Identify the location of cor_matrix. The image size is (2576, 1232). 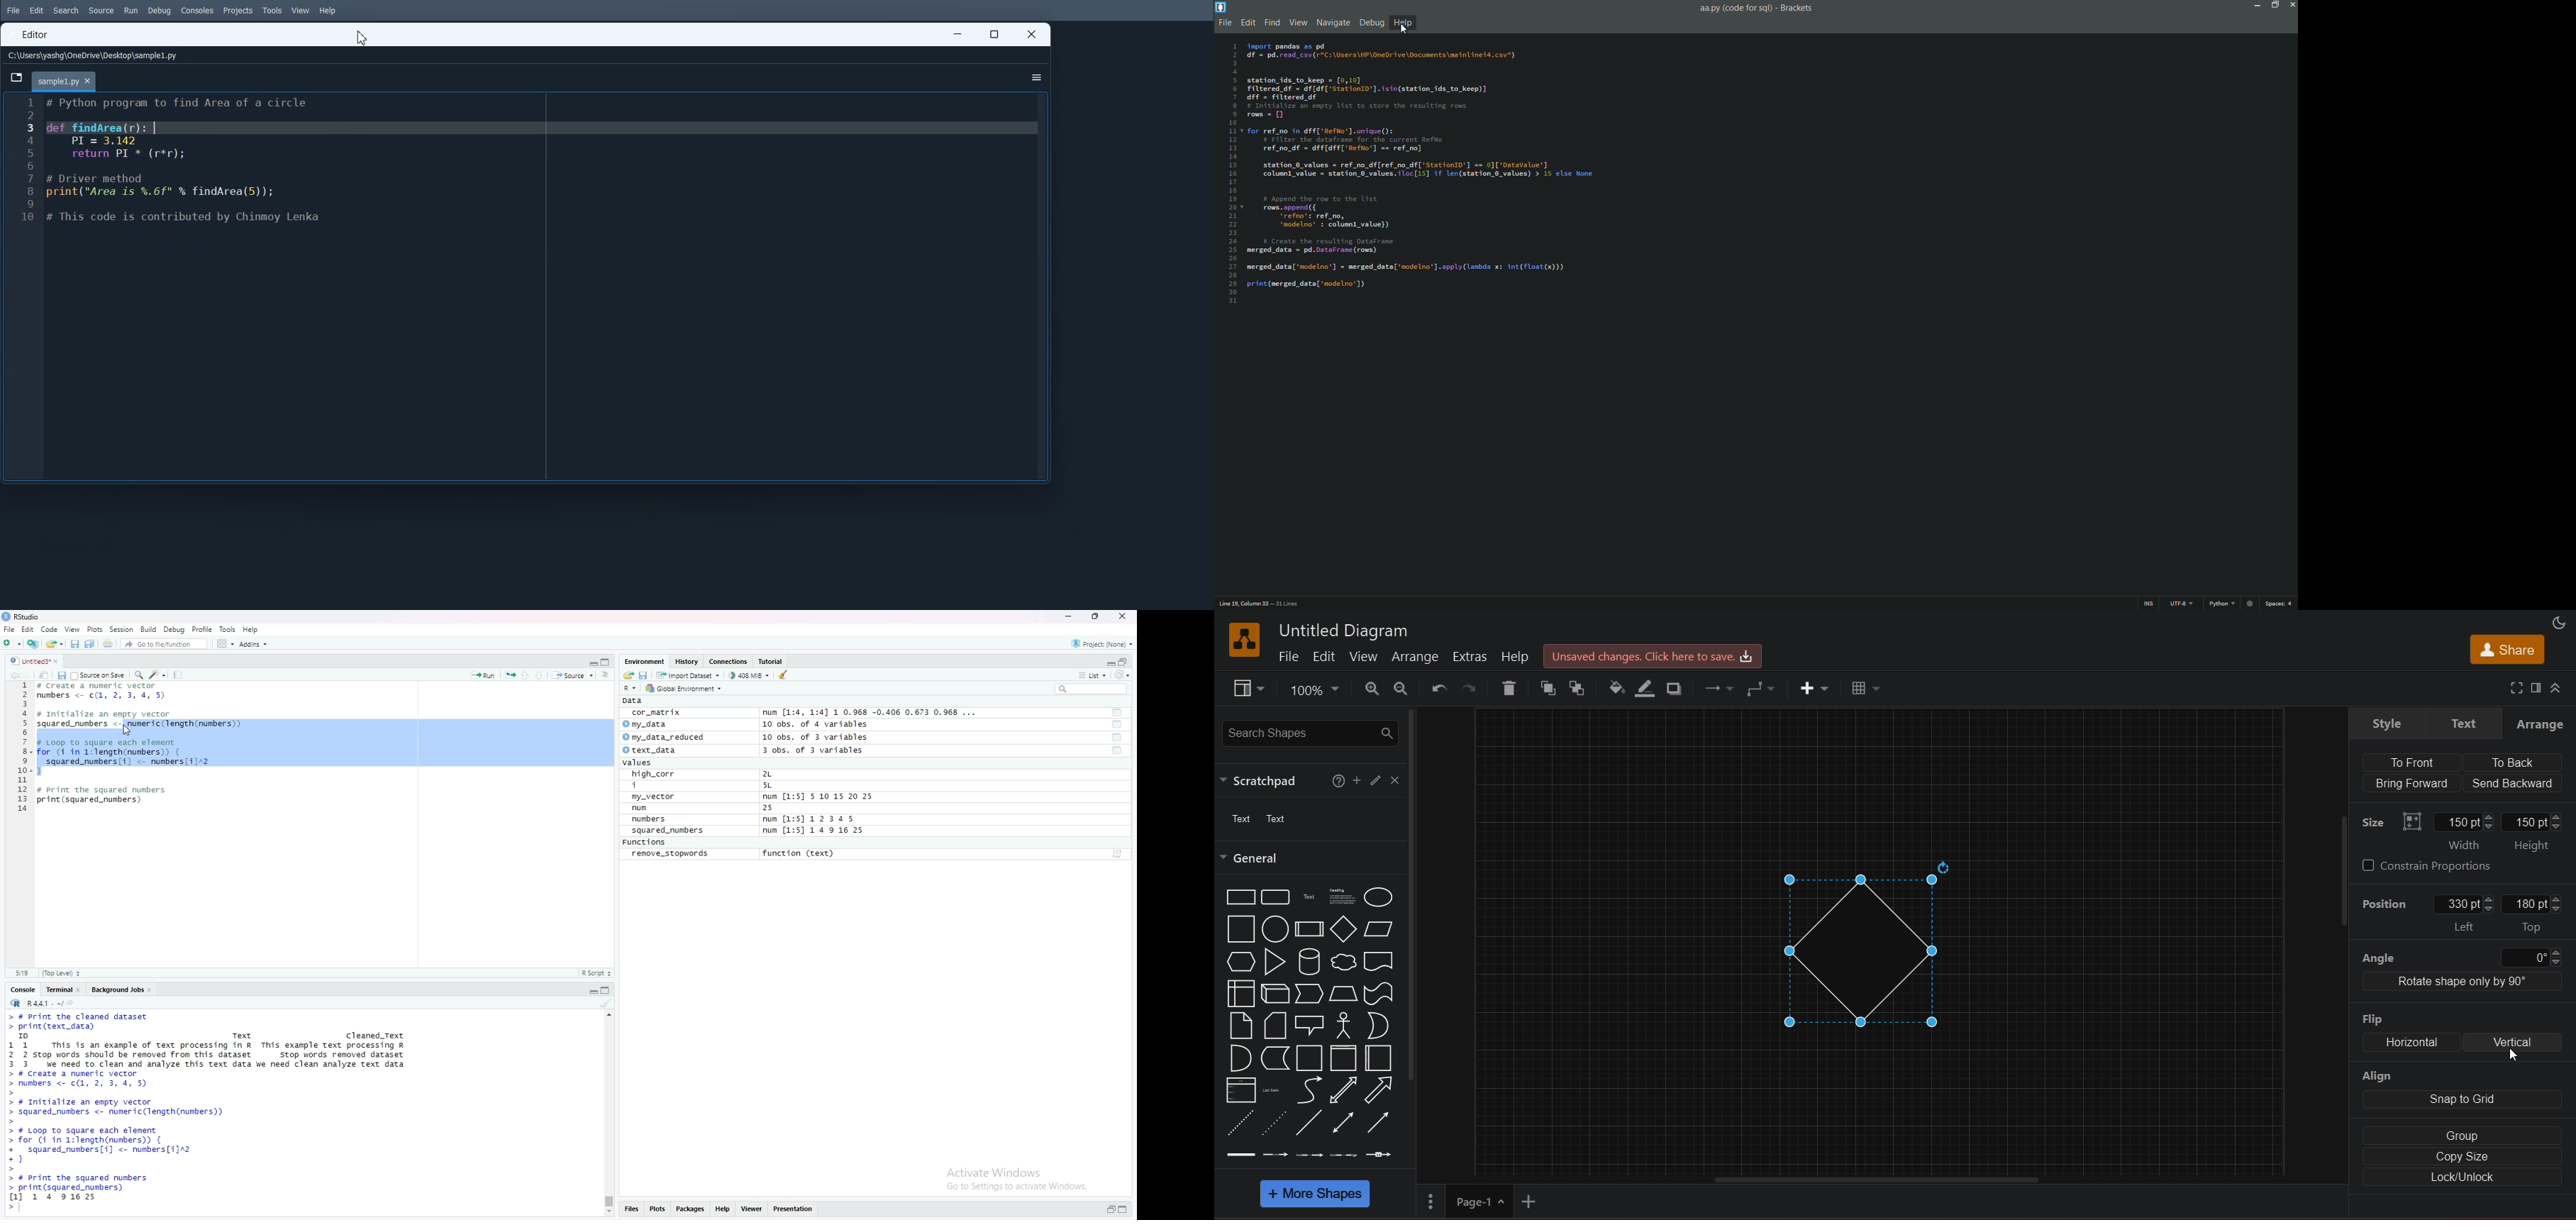
(655, 713).